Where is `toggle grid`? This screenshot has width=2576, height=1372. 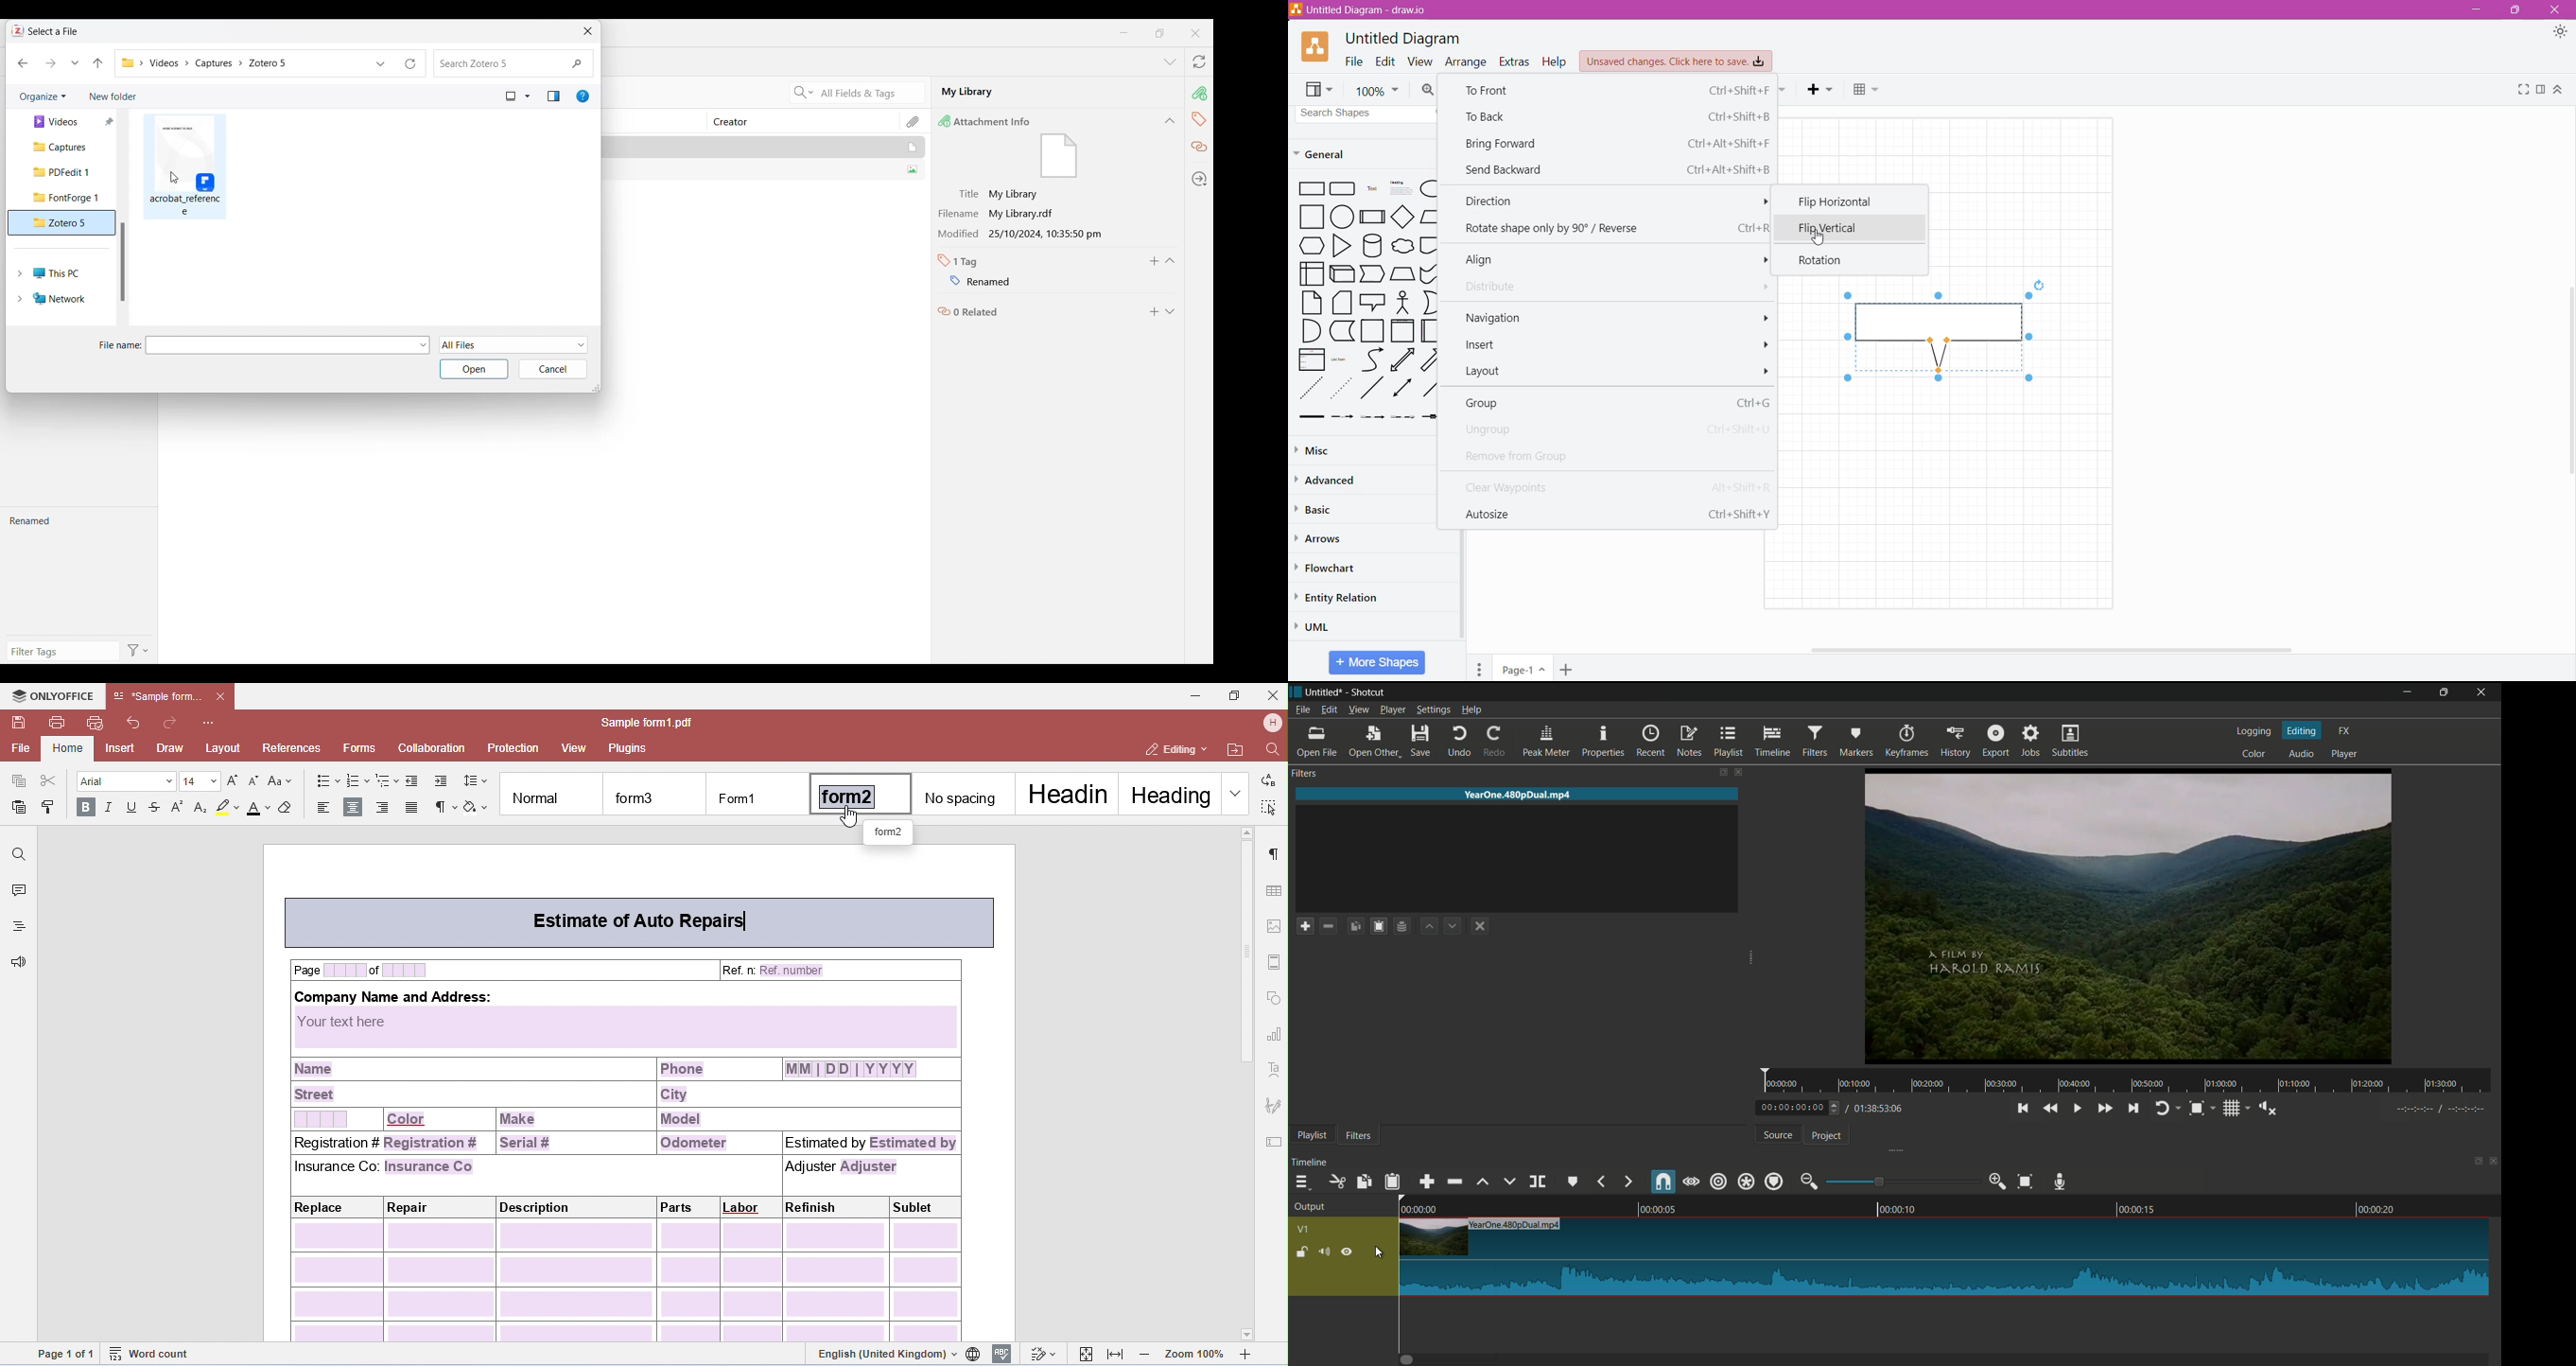
toggle grid is located at coordinates (2231, 1108).